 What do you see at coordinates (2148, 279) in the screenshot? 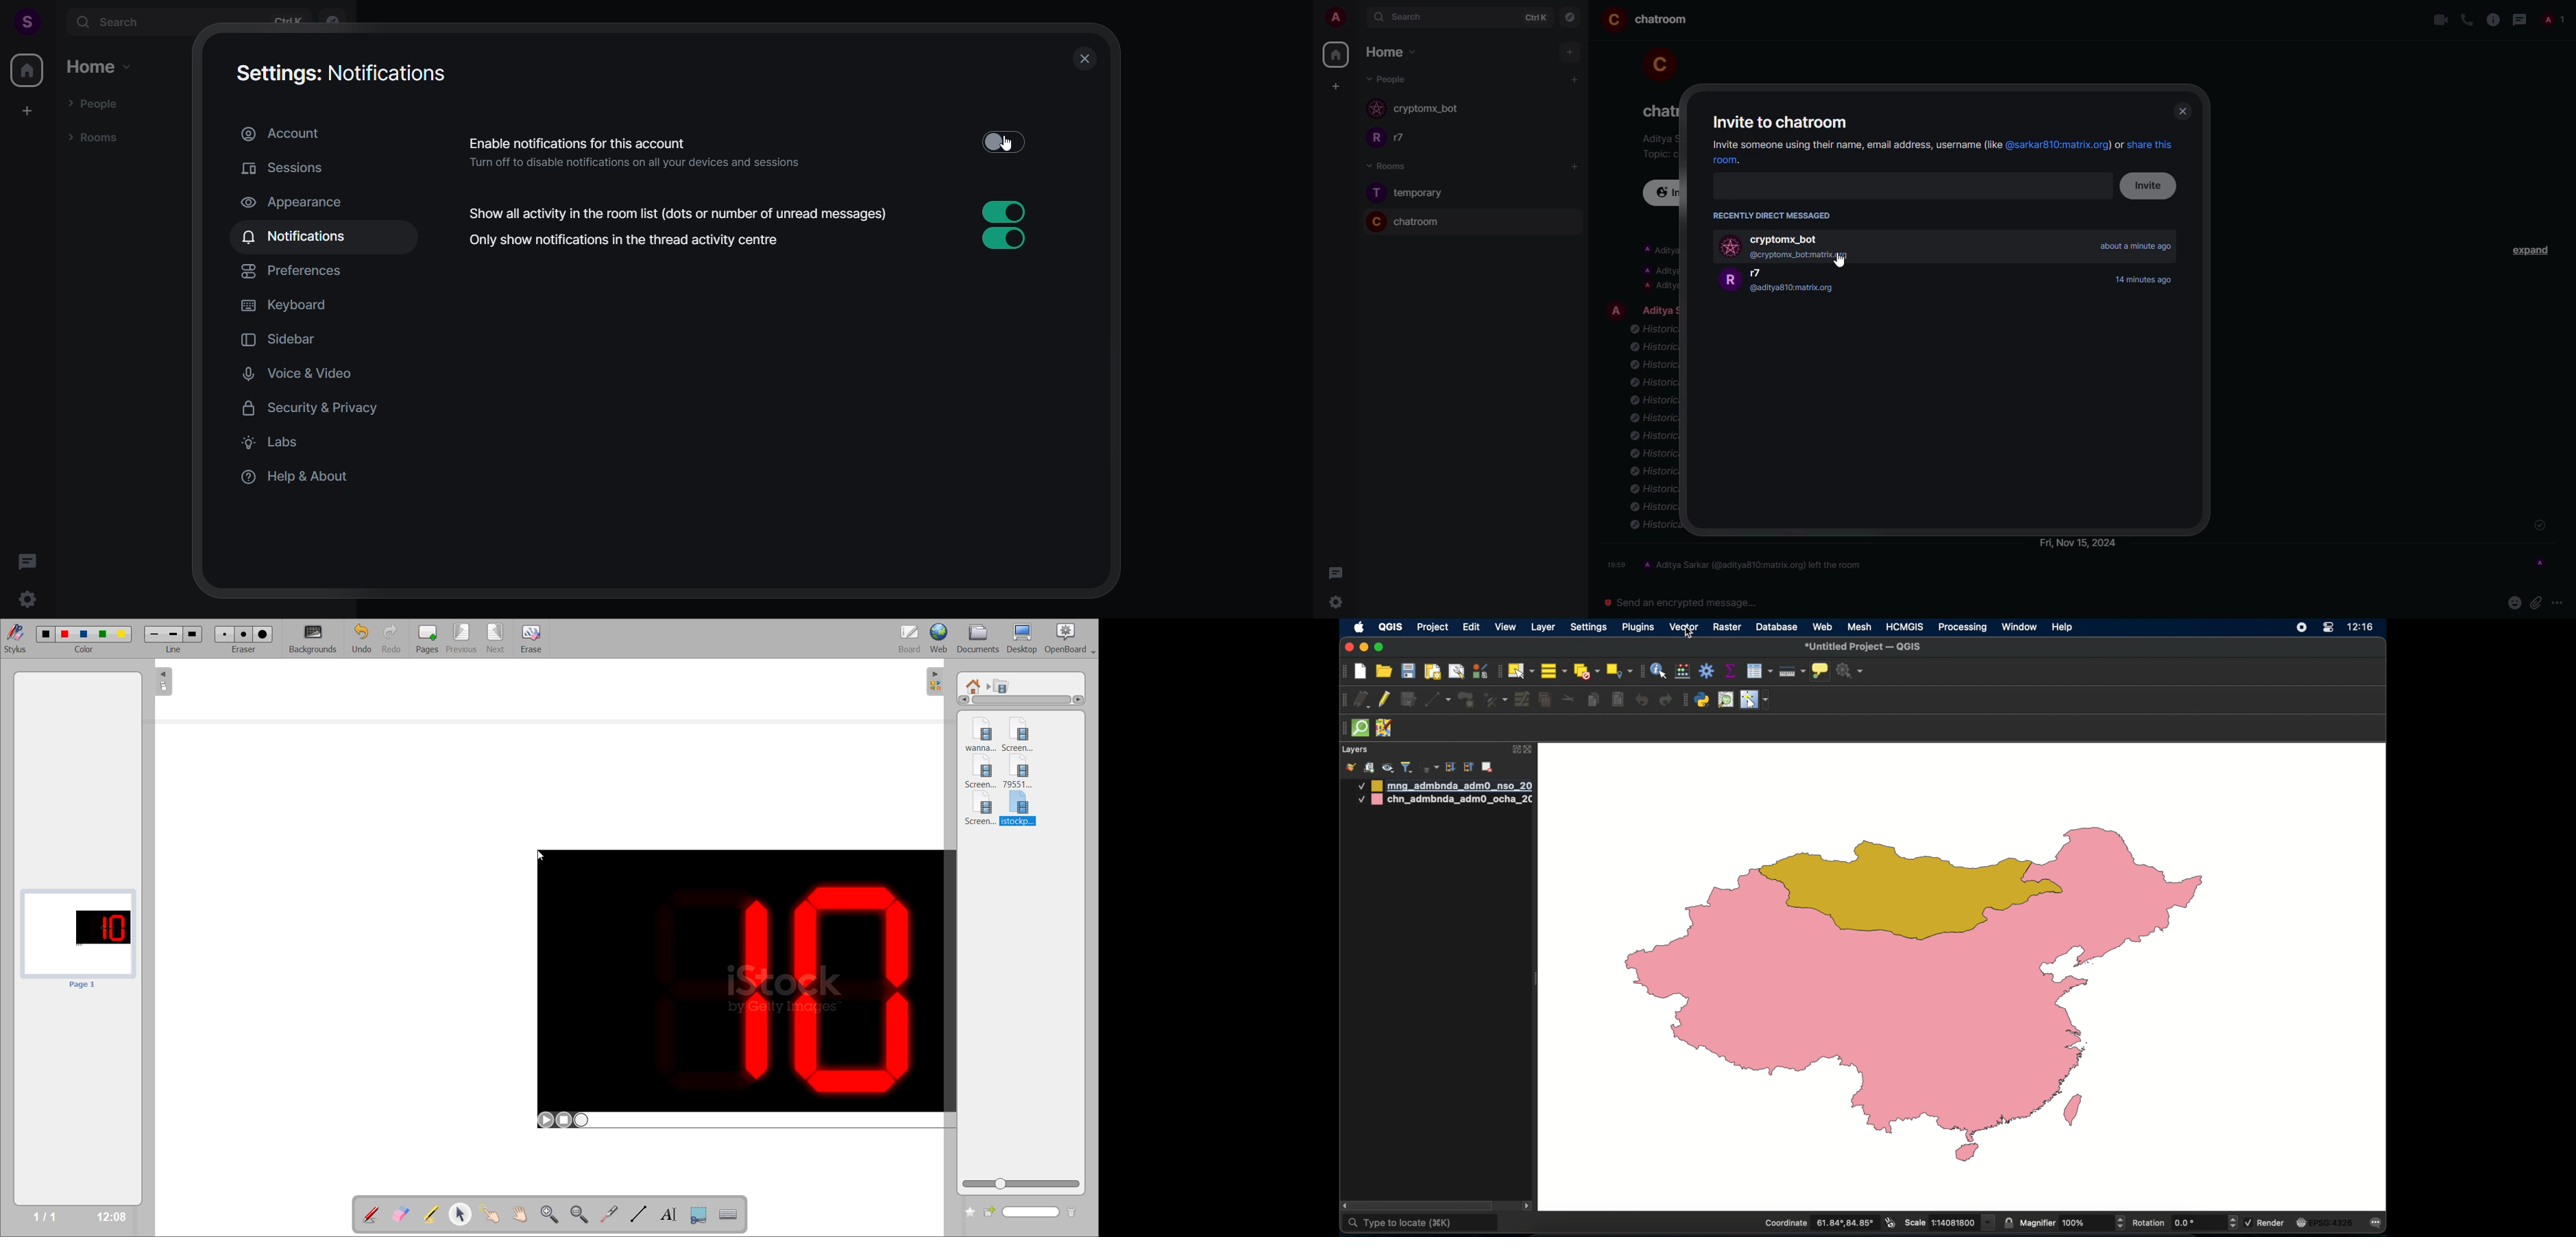
I see `time` at bounding box center [2148, 279].